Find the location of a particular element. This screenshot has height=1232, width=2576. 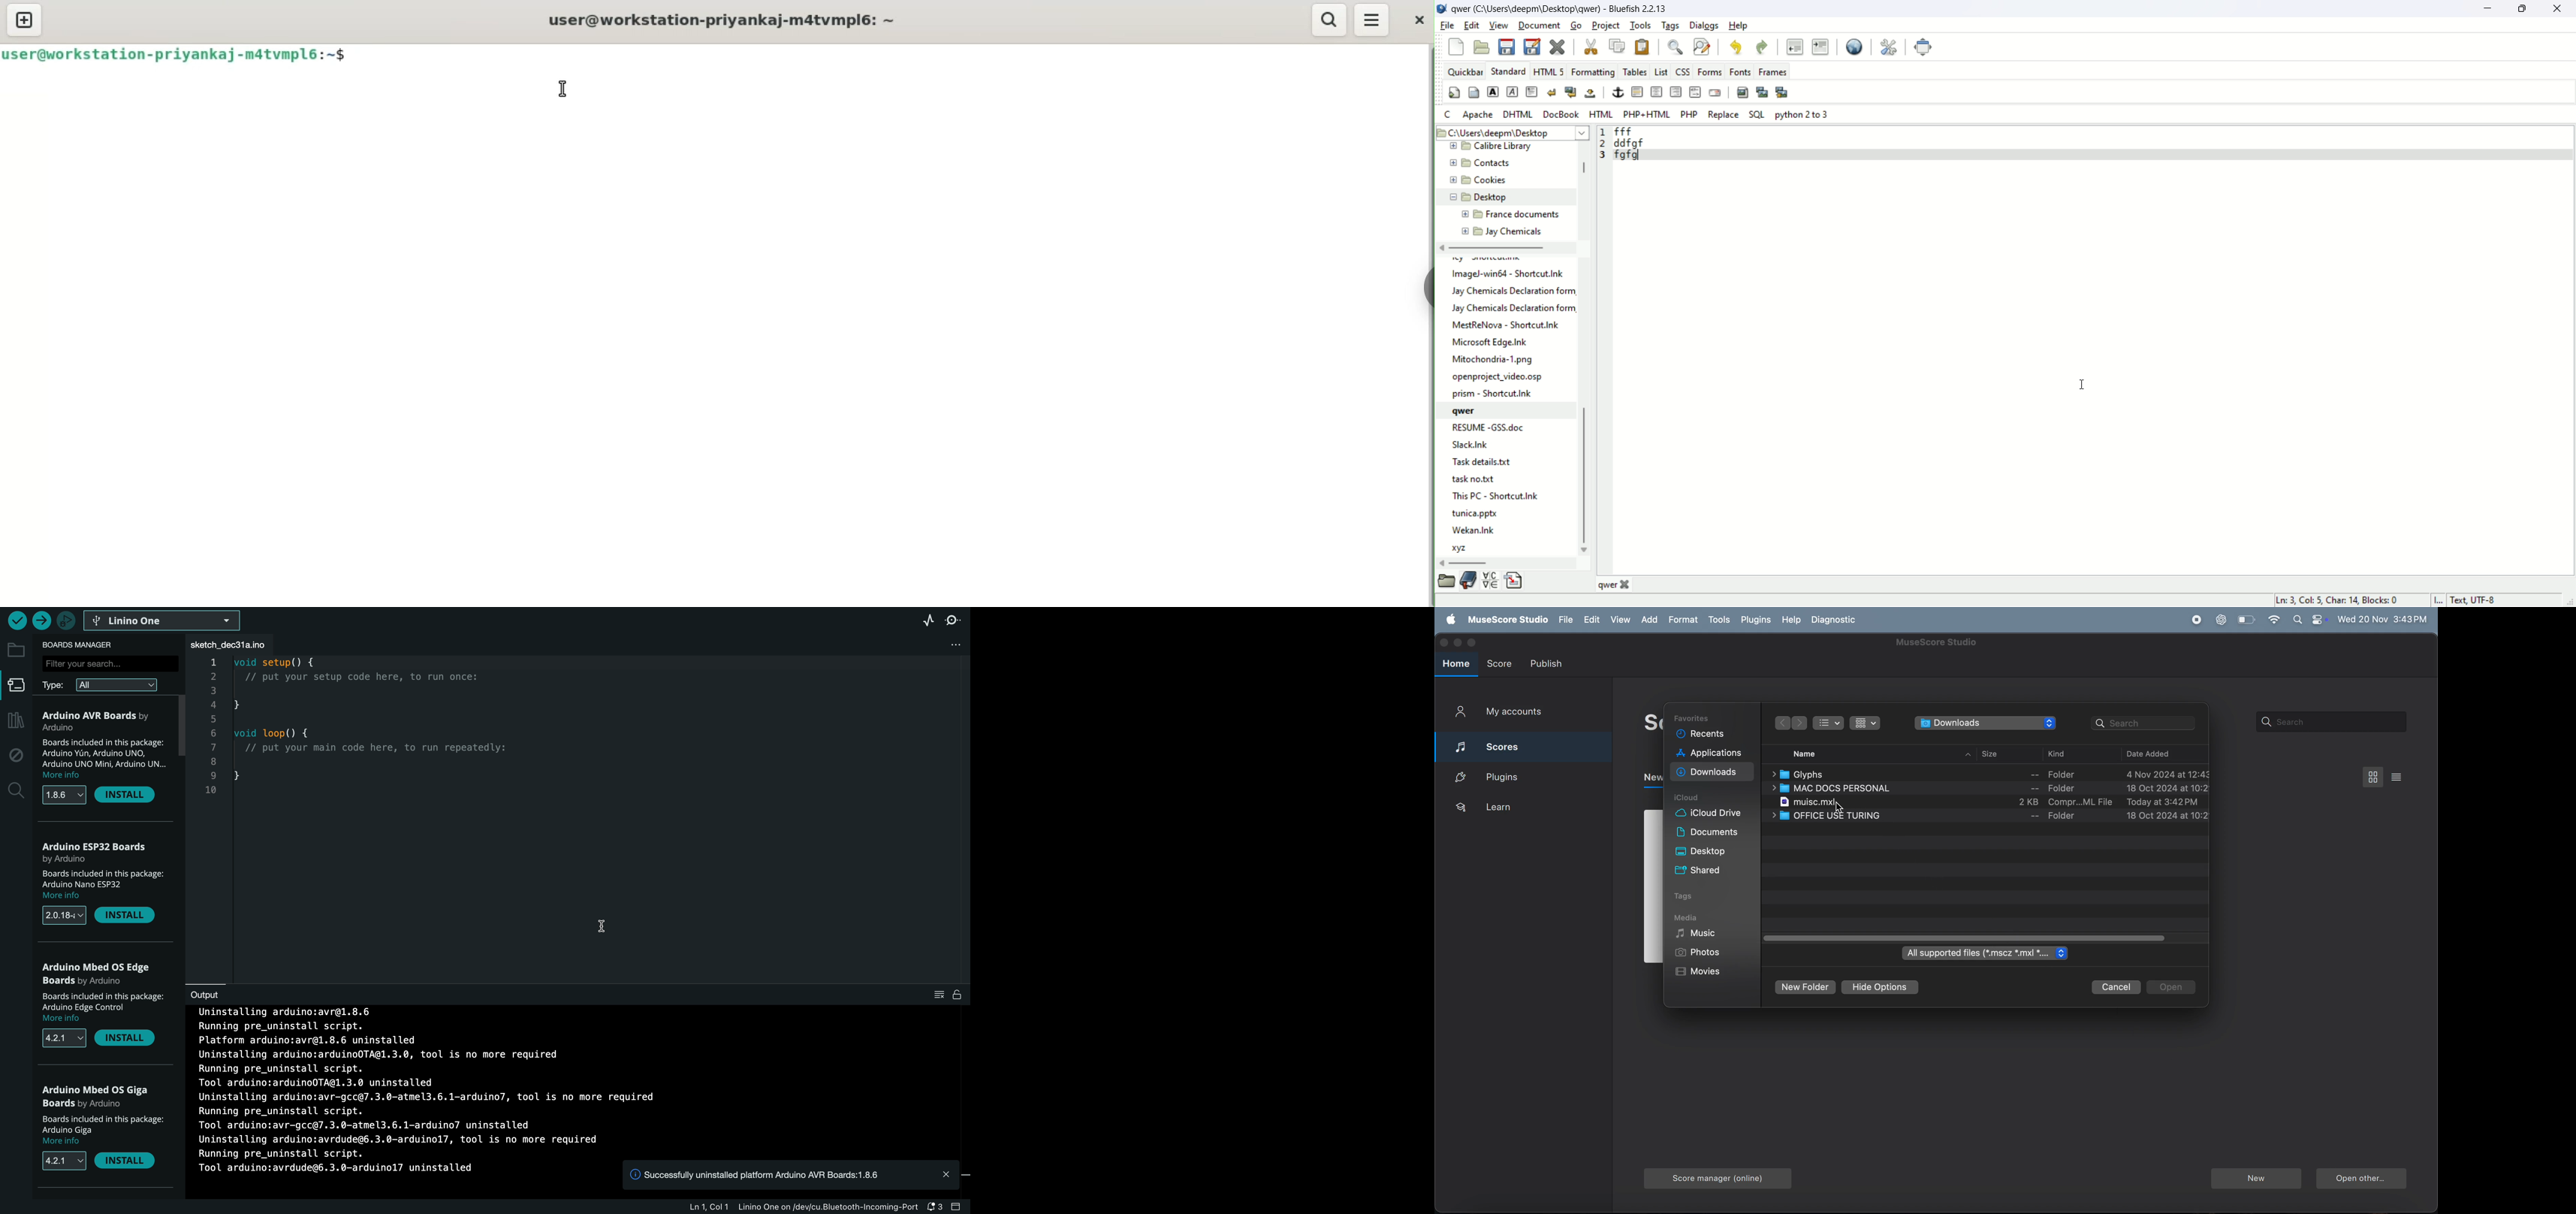

file tab is located at coordinates (253, 644).